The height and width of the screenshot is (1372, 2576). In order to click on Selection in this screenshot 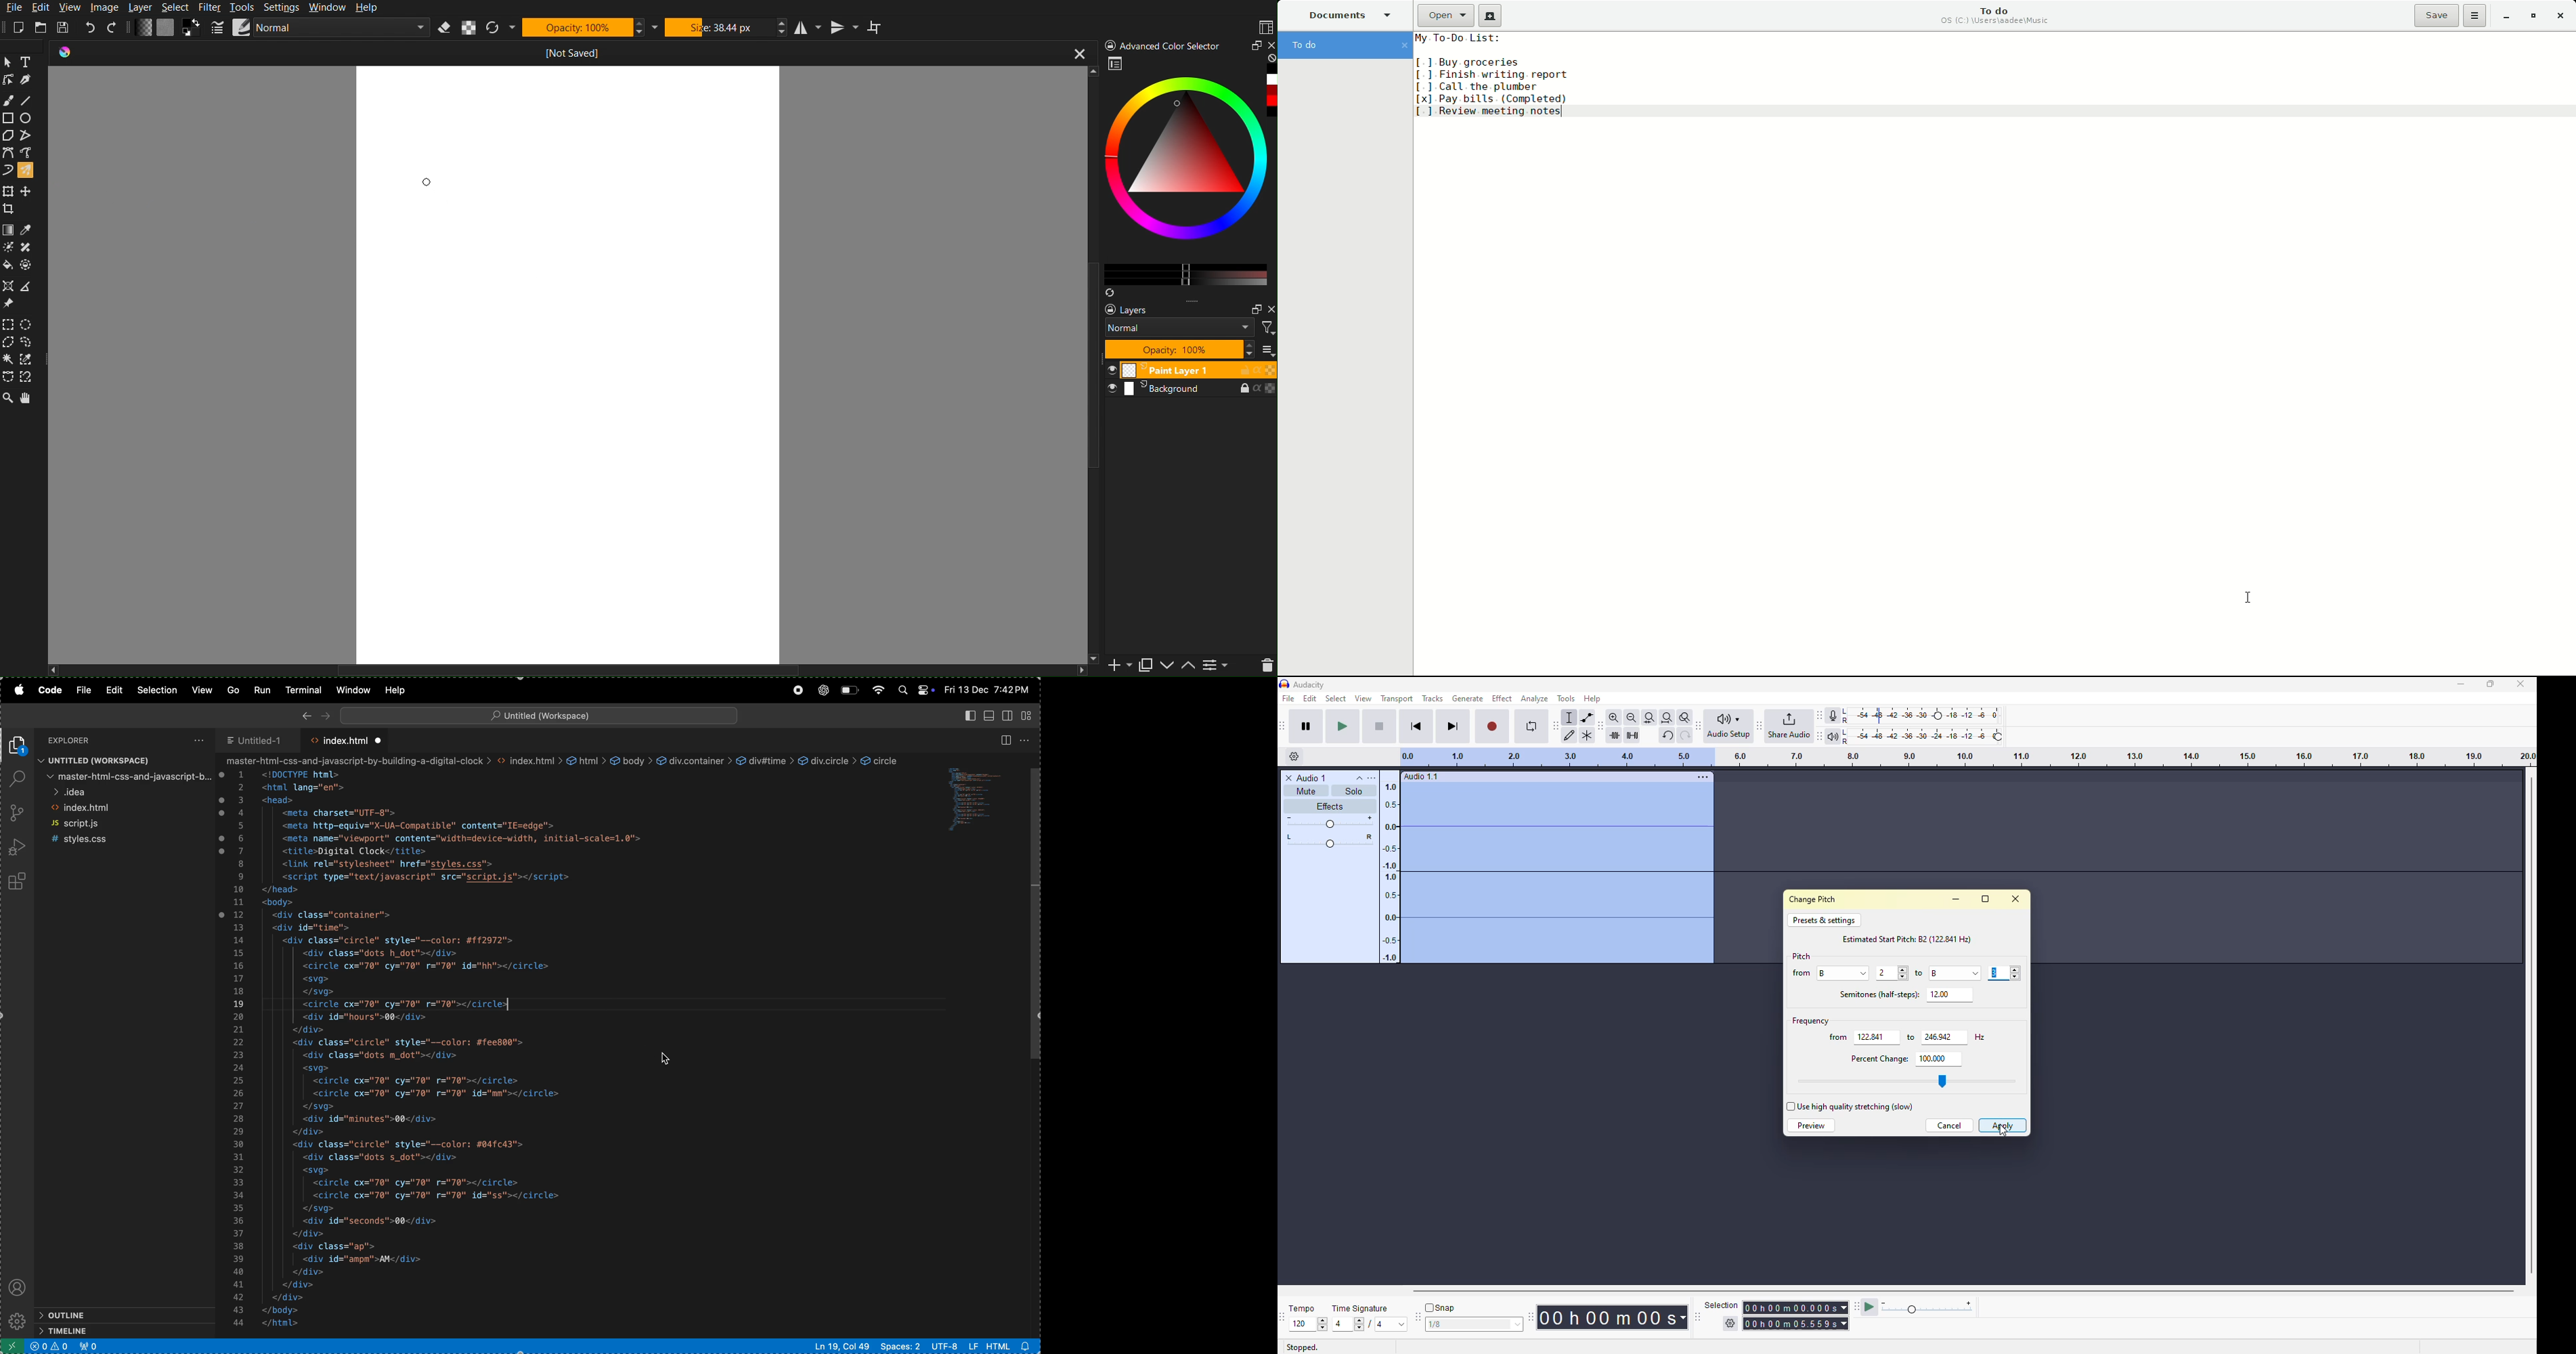, I will do `click(158, 690)`.